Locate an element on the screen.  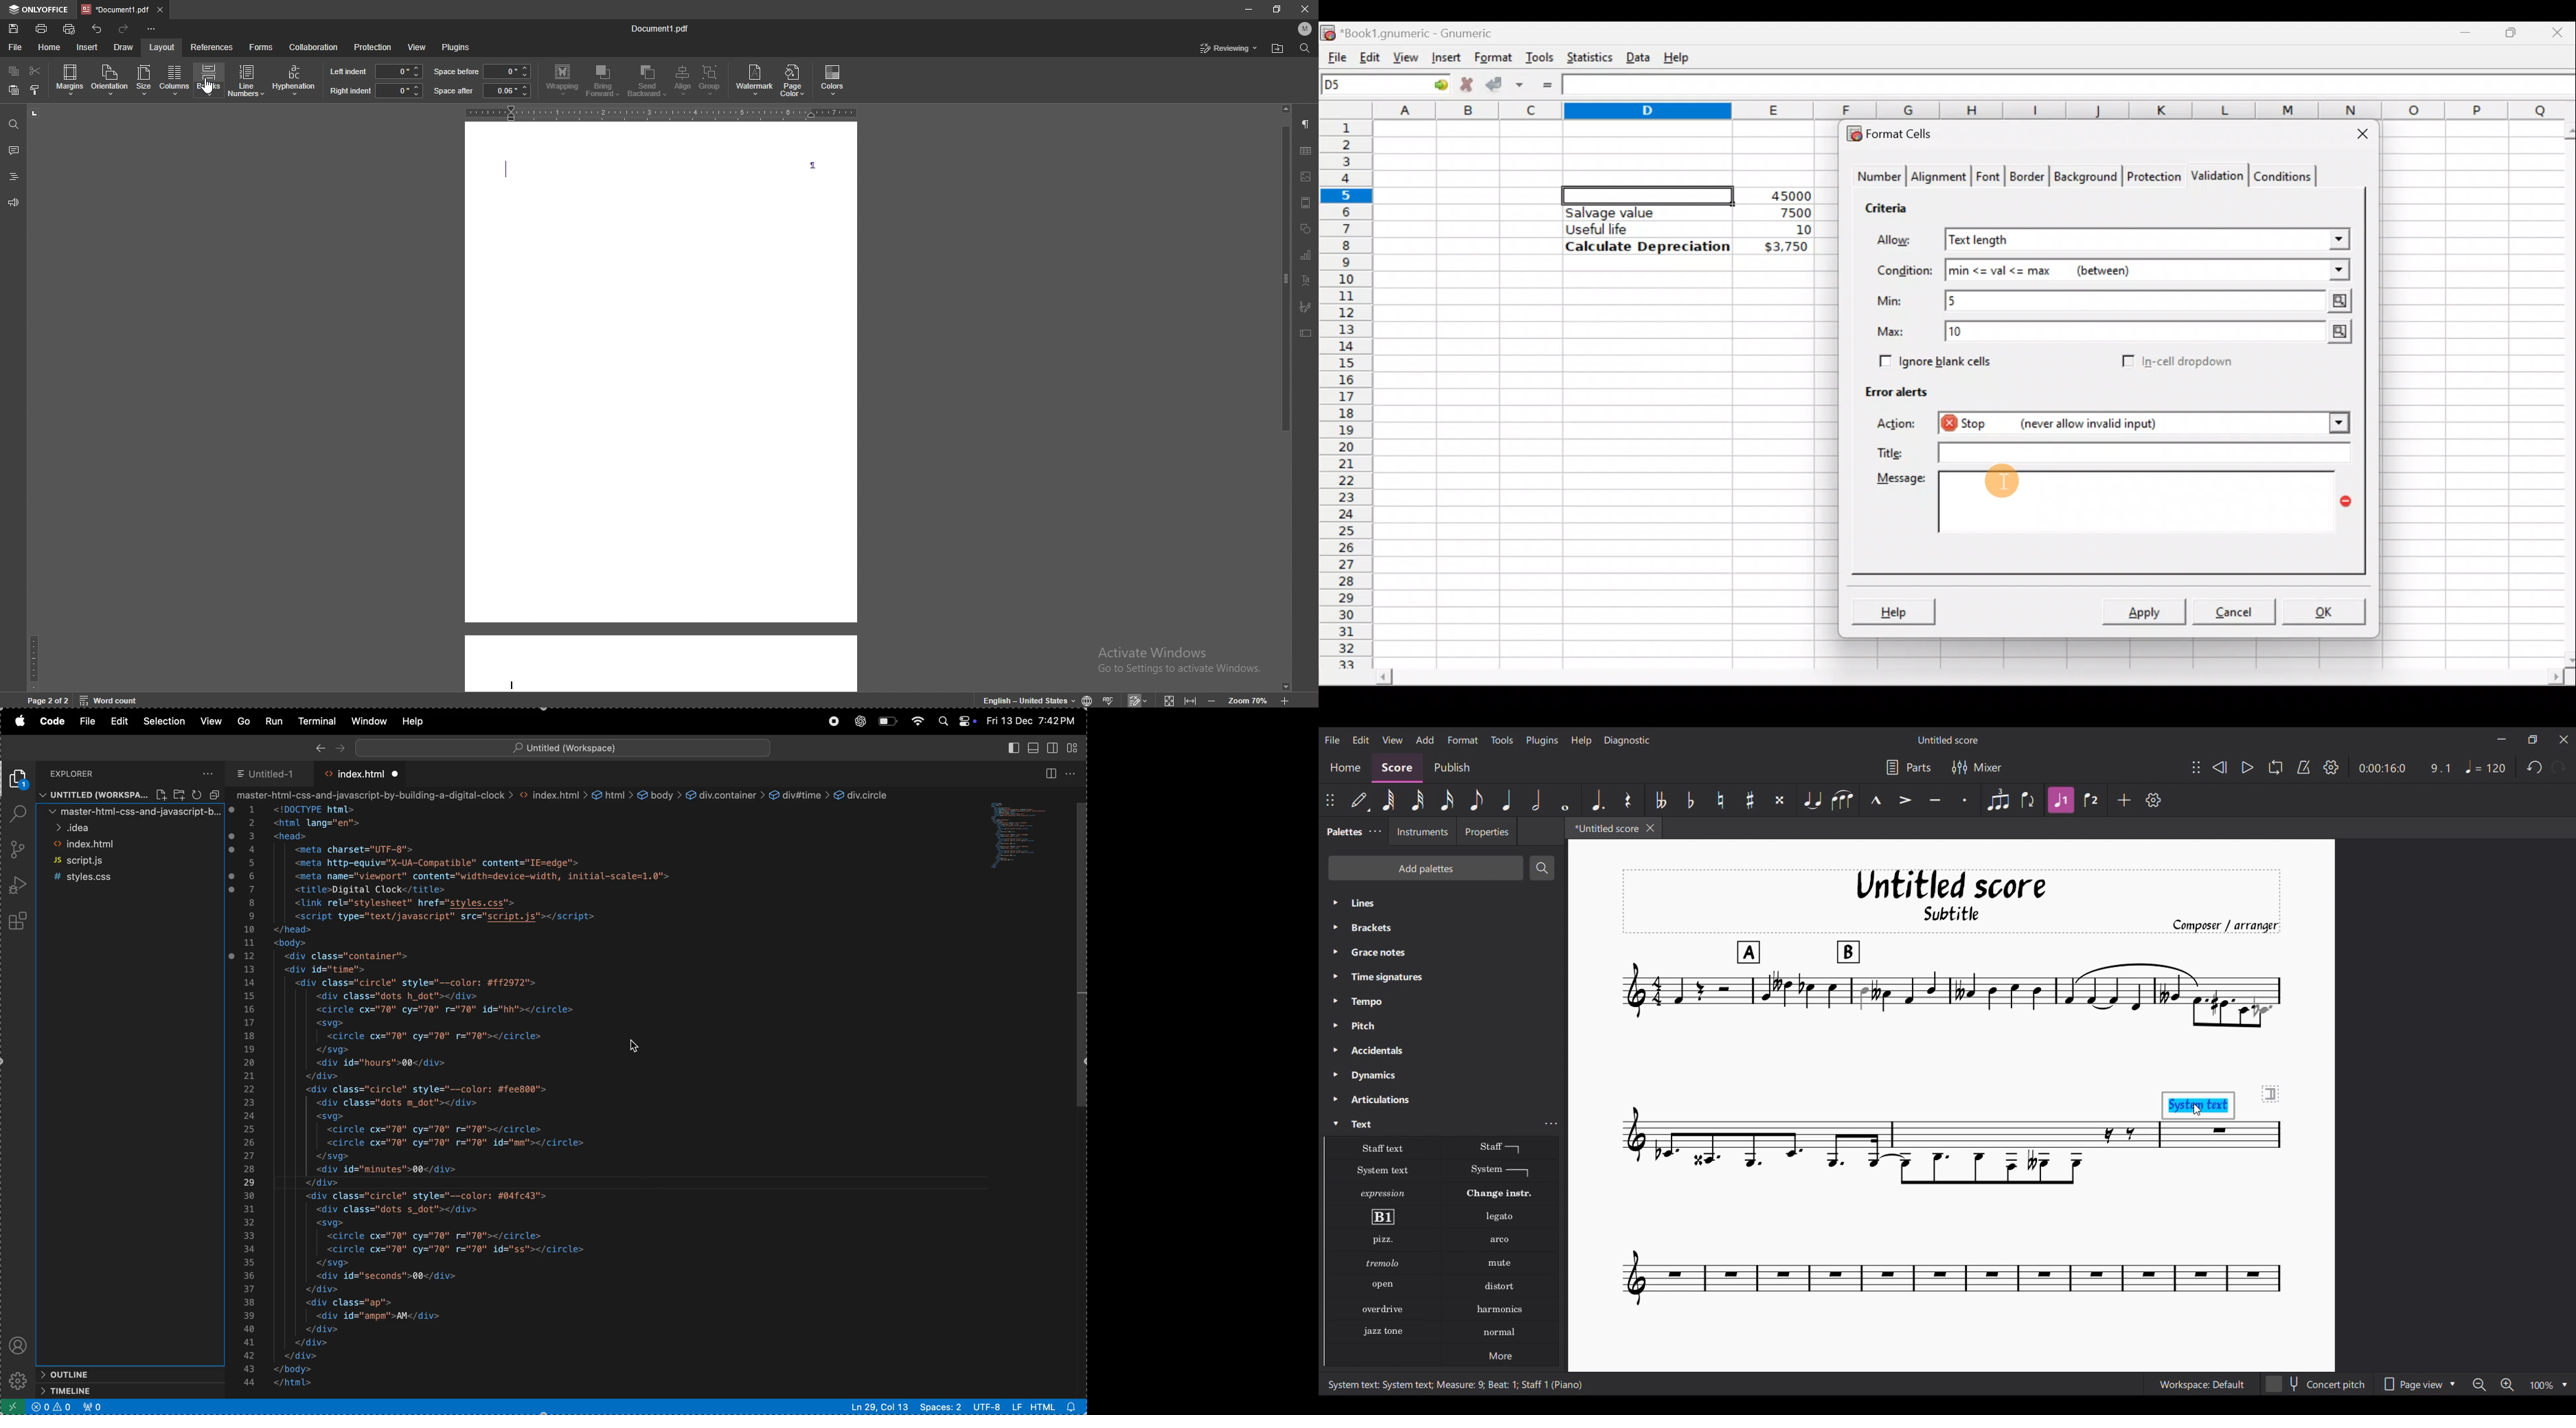
Whole note is located at coordinates (1566, 800).